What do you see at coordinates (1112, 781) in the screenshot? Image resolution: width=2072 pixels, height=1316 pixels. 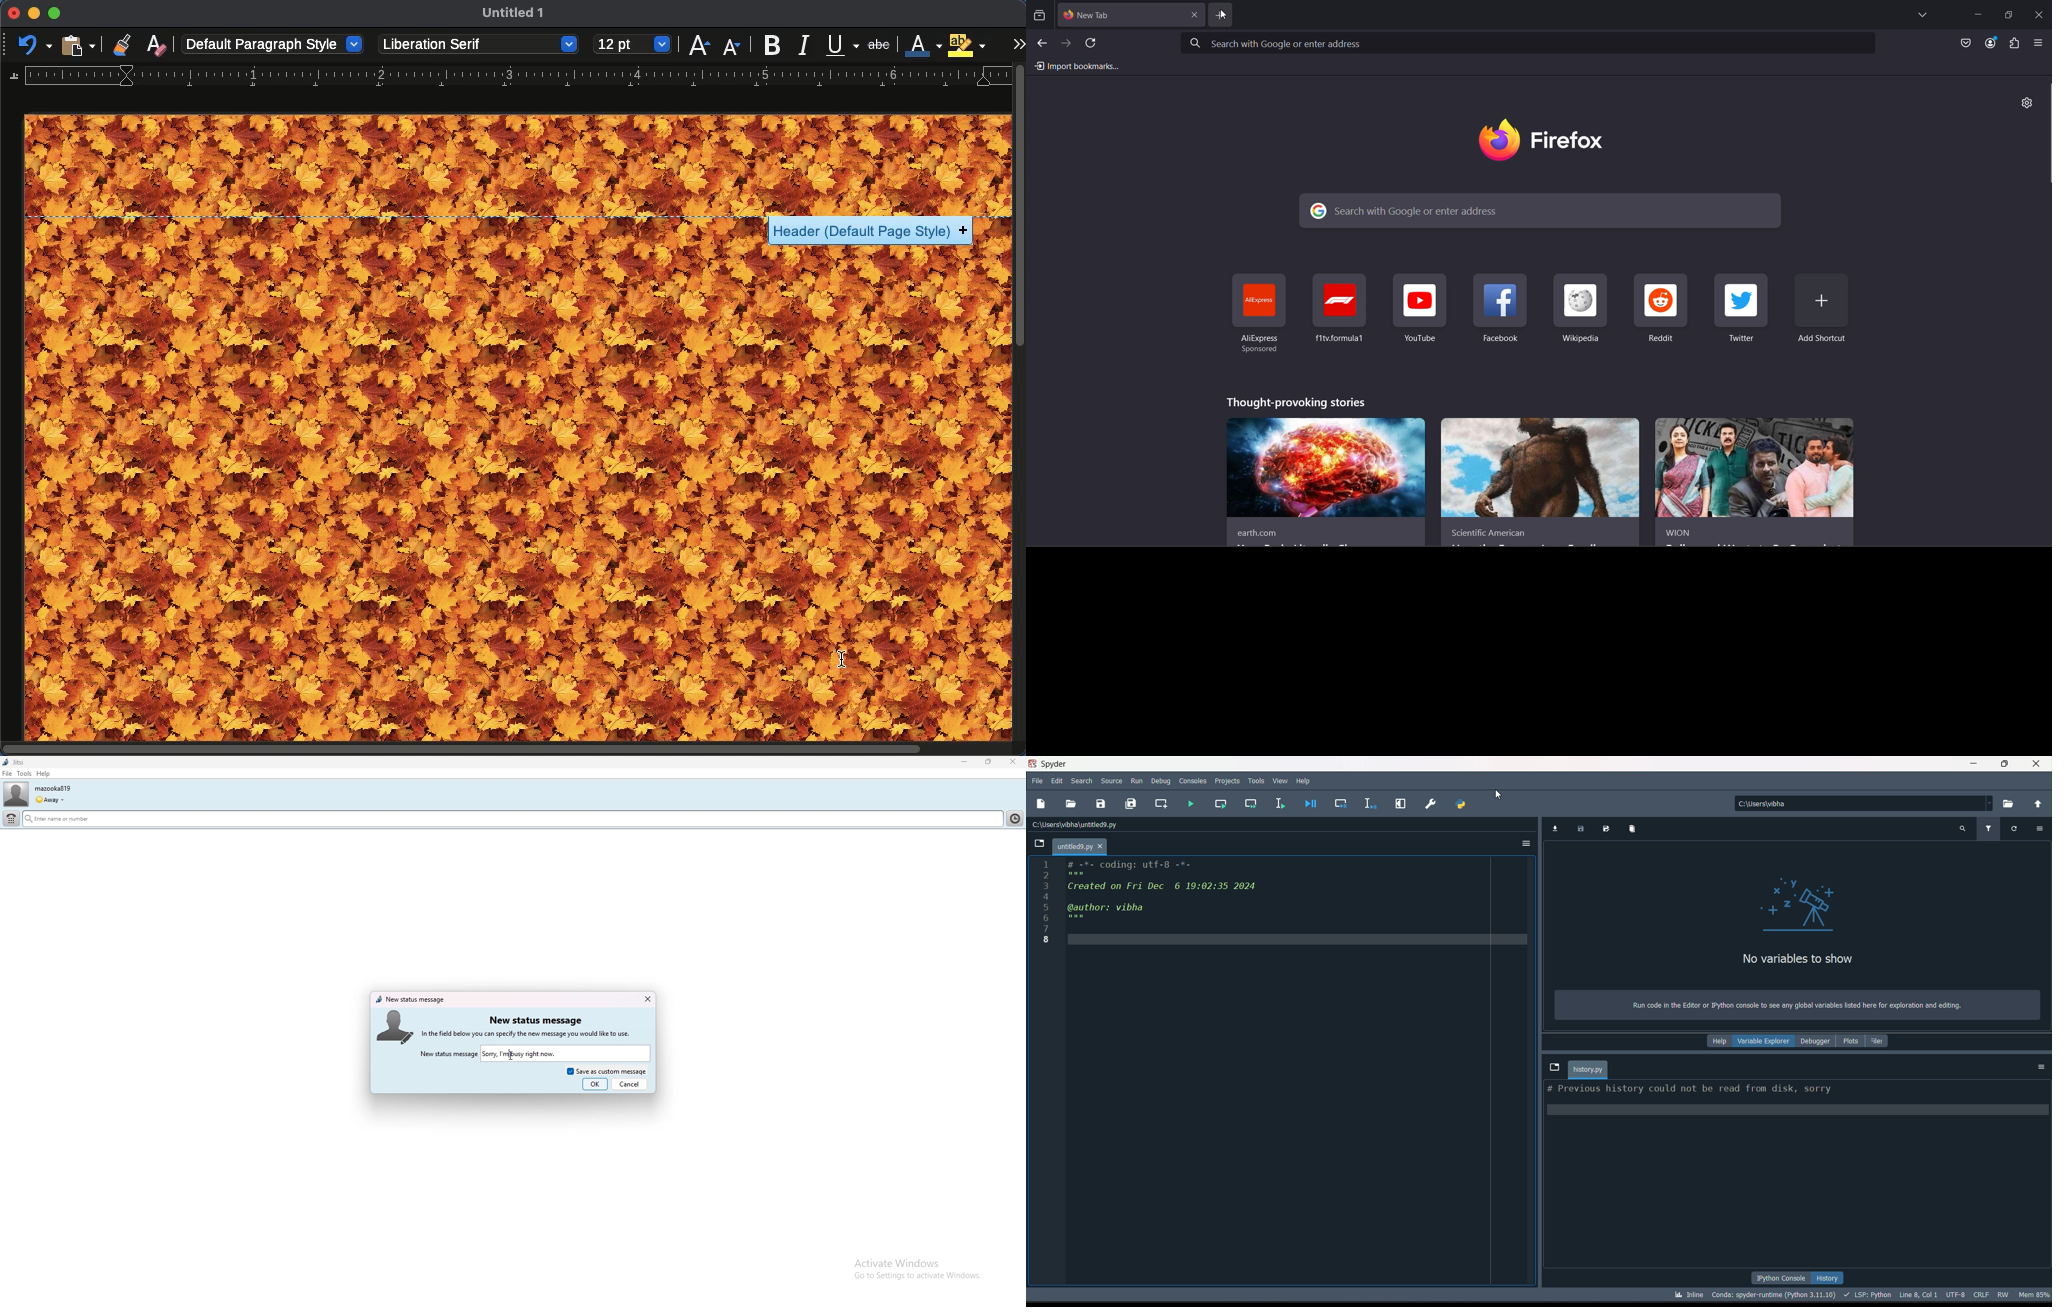 I see `source` at bounding box center [1112, 781].